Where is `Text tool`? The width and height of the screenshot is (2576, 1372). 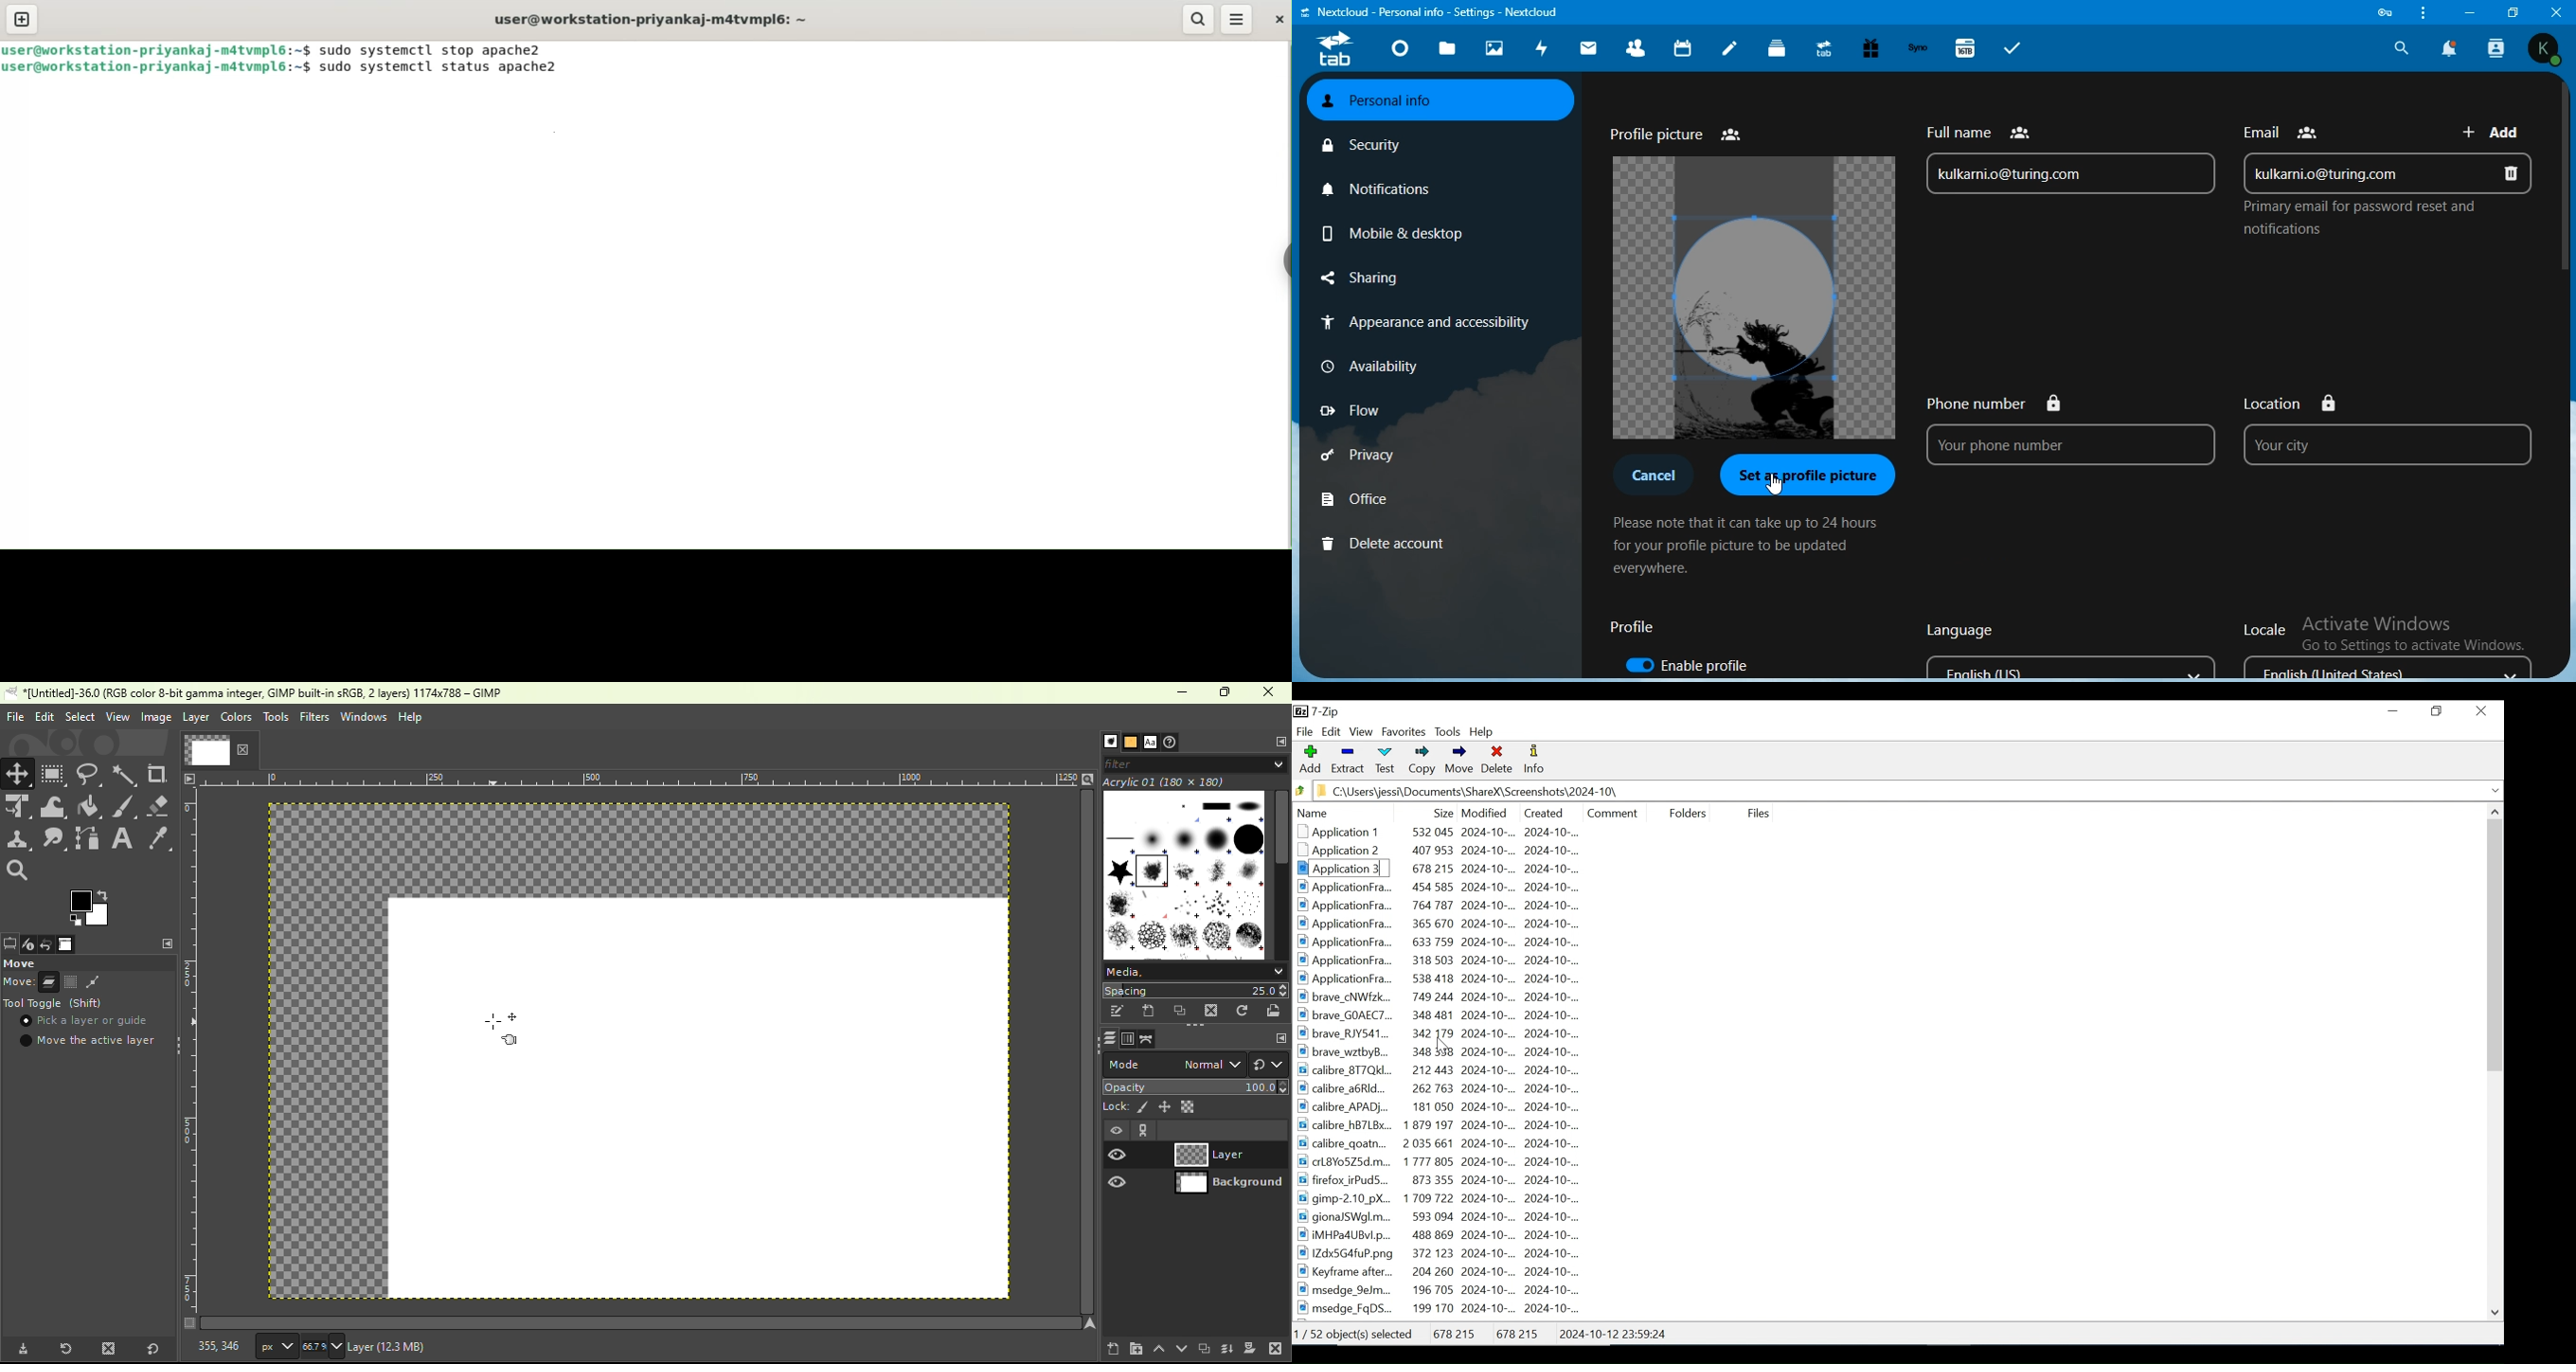 Text tool is located at coordinates (123, 837).